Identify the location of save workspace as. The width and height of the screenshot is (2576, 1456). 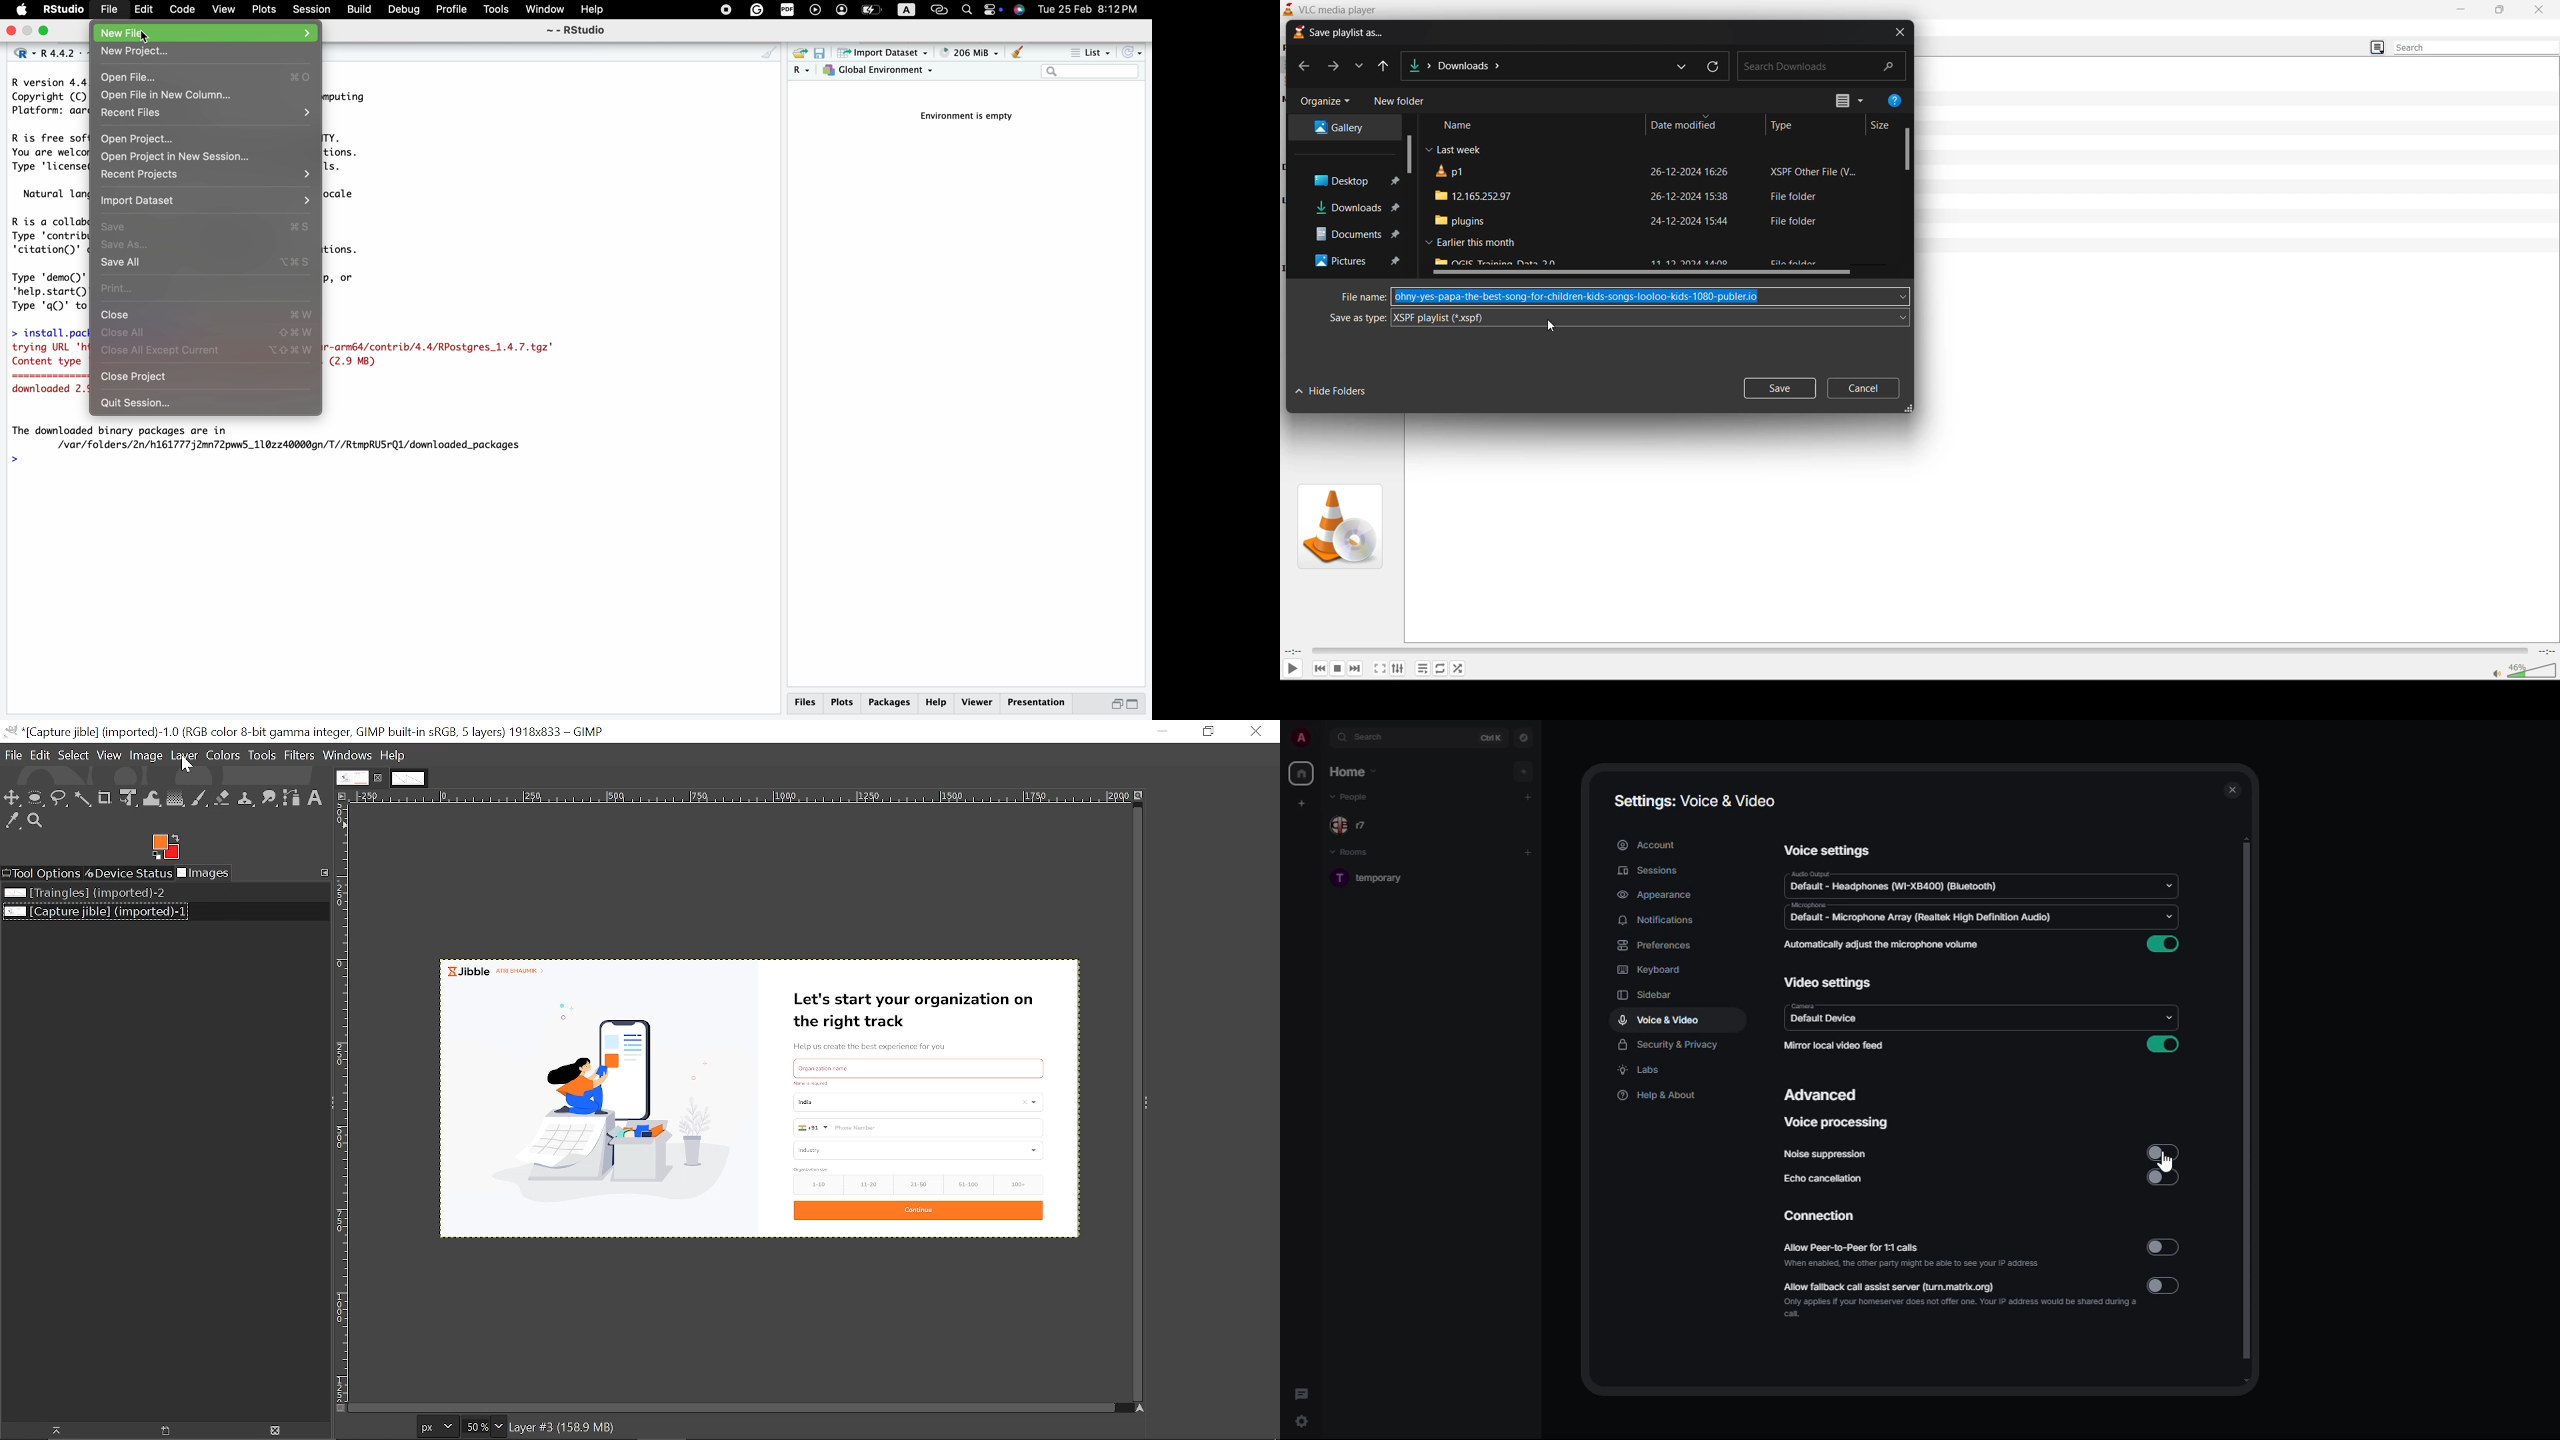
(823, 54).